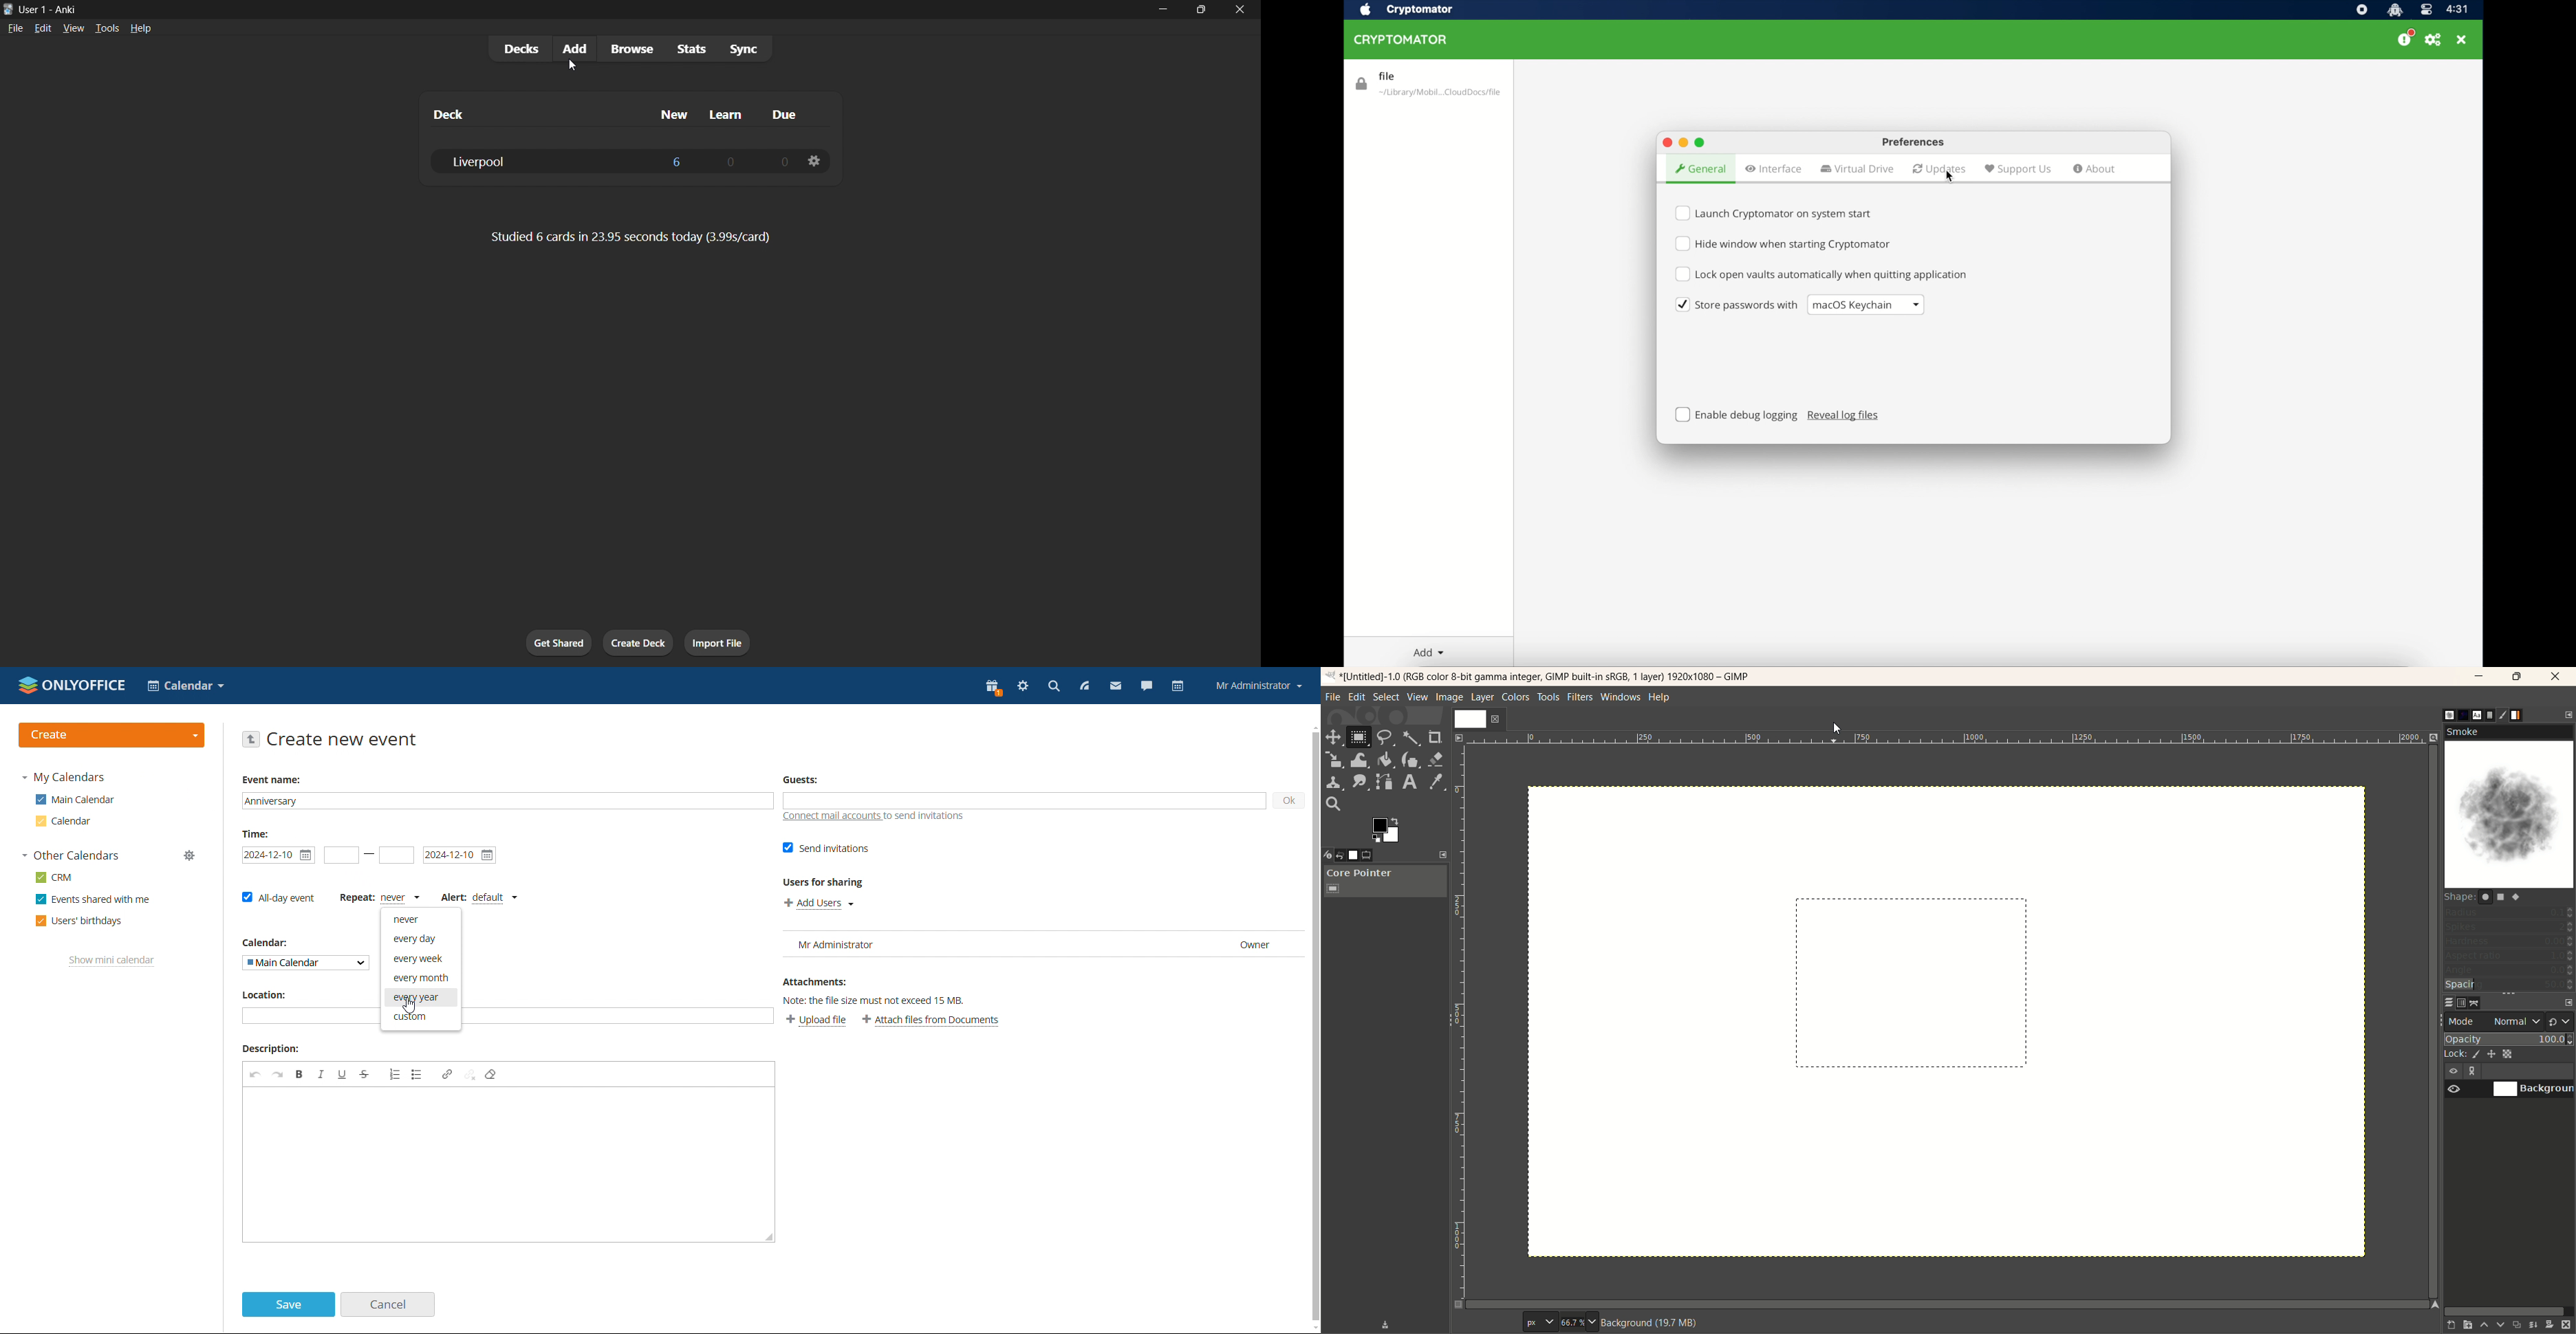  I want to click on learn column, so click(726, 116).